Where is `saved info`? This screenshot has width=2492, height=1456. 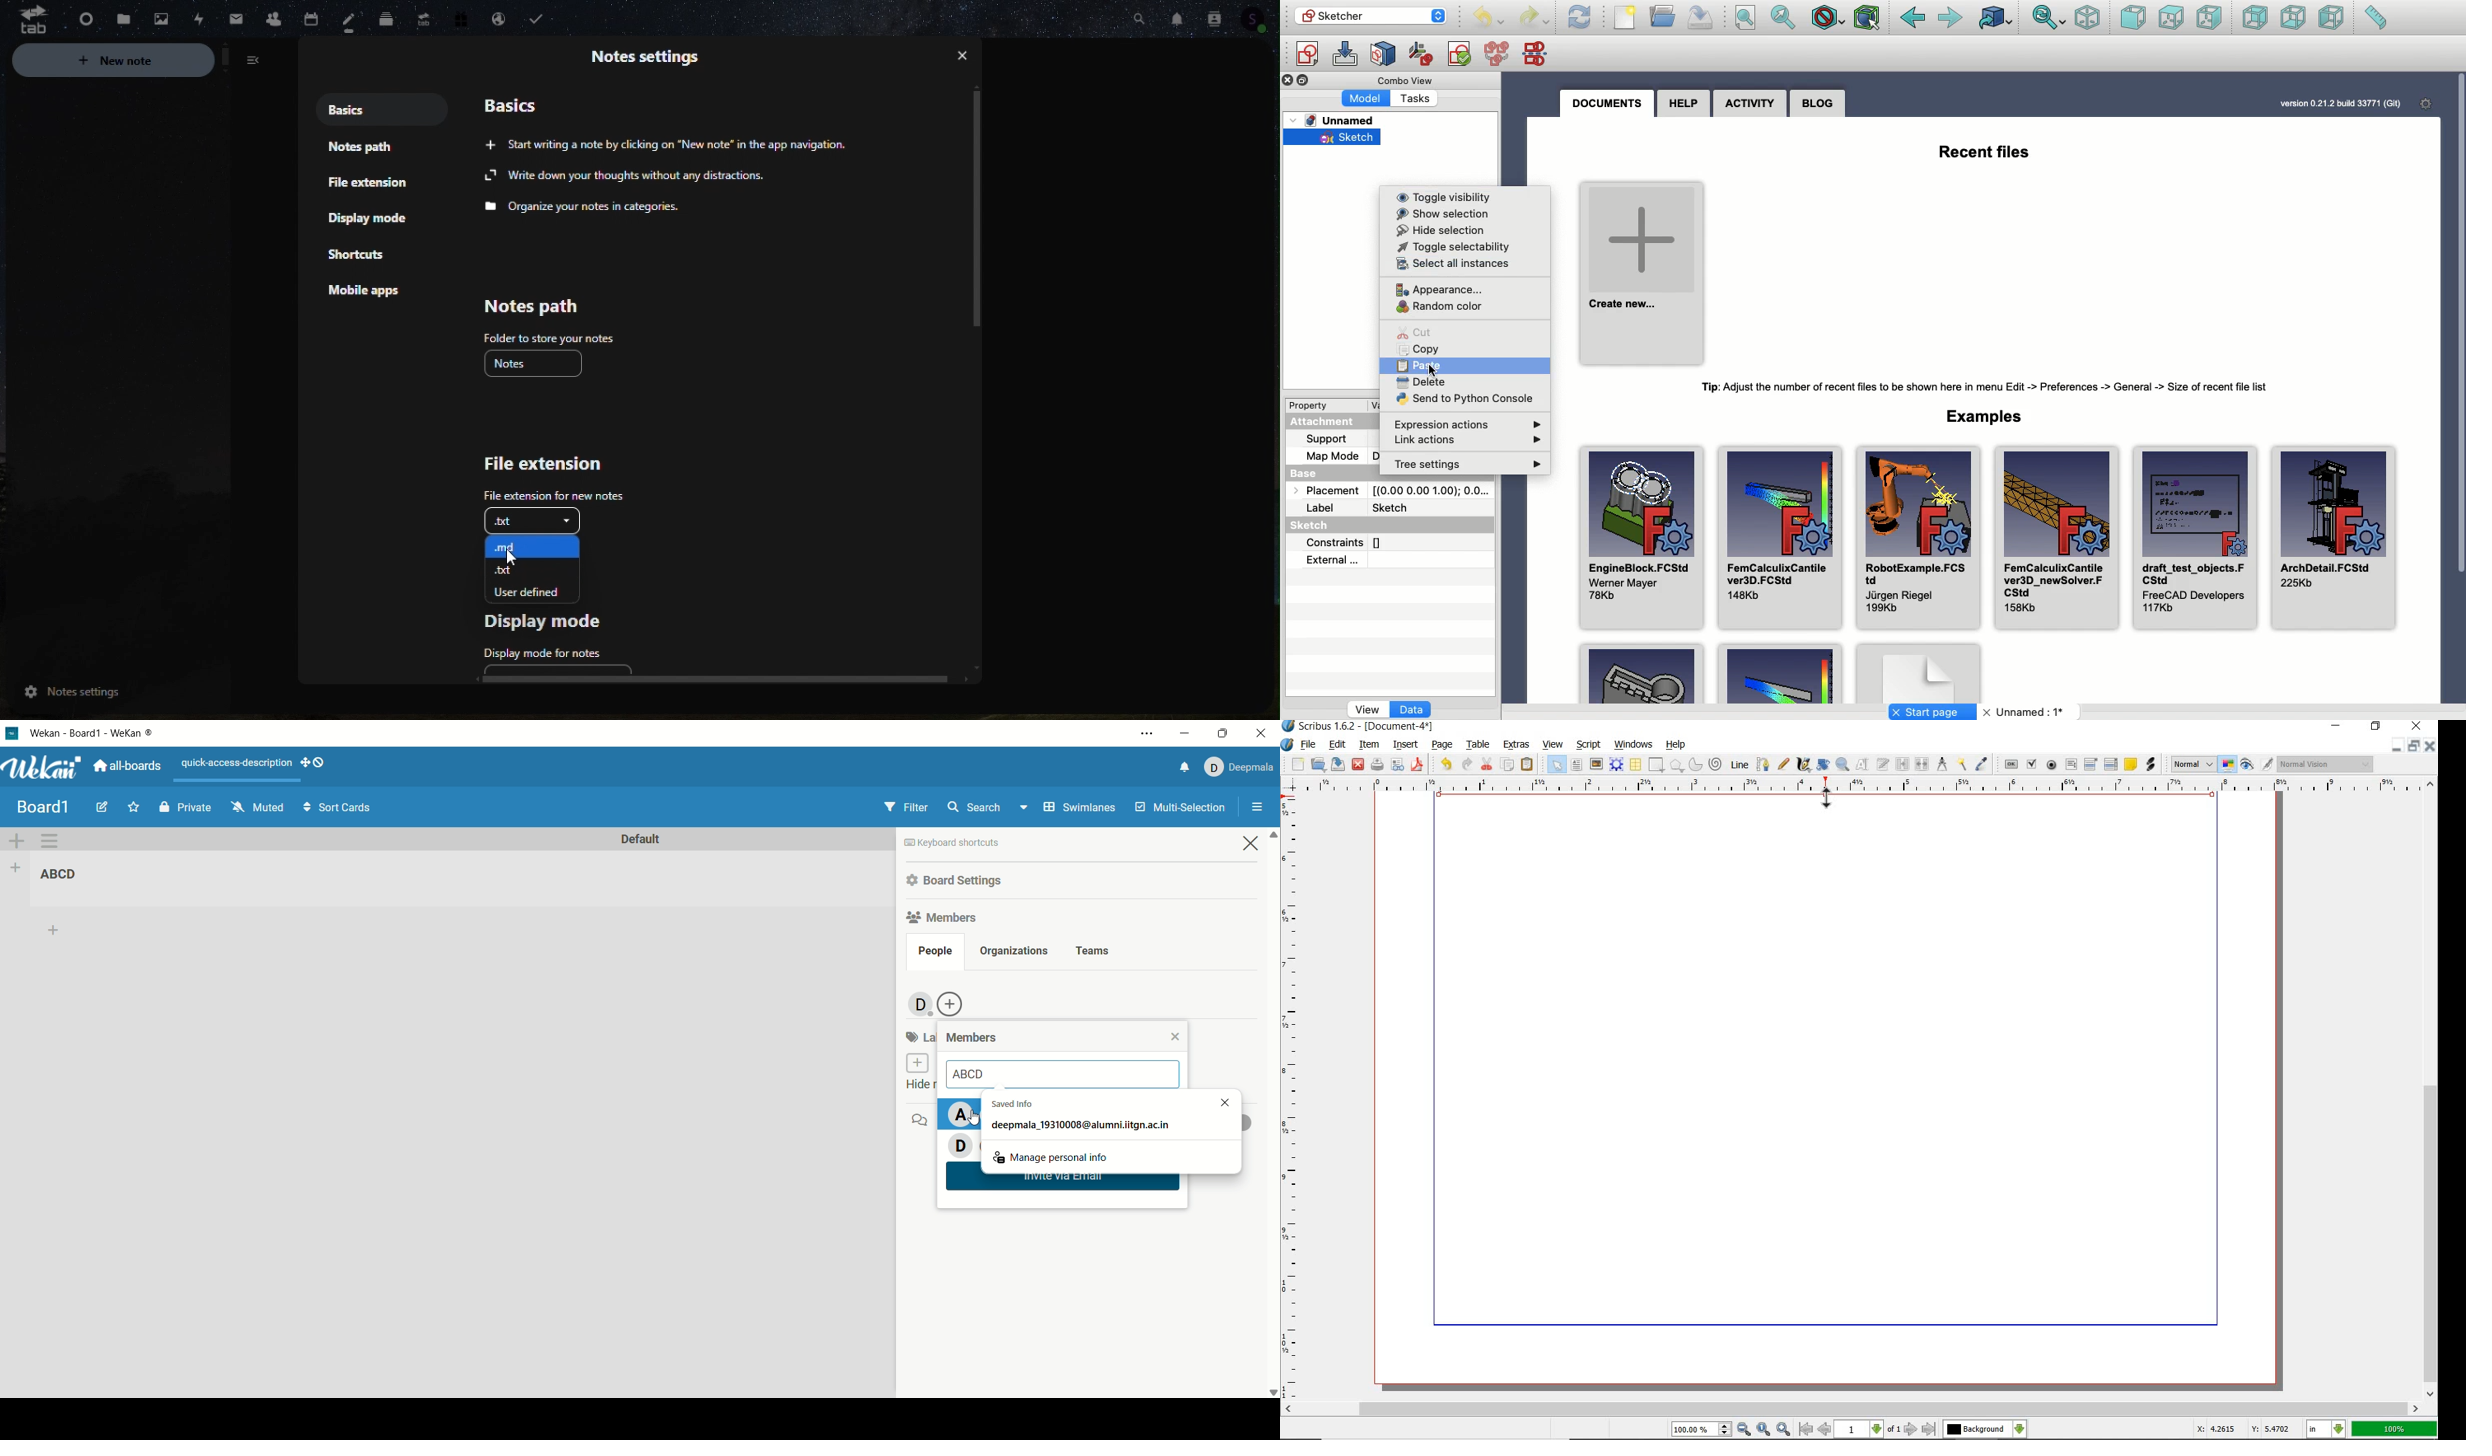
saved info is located at coordinates (1082, 1118).